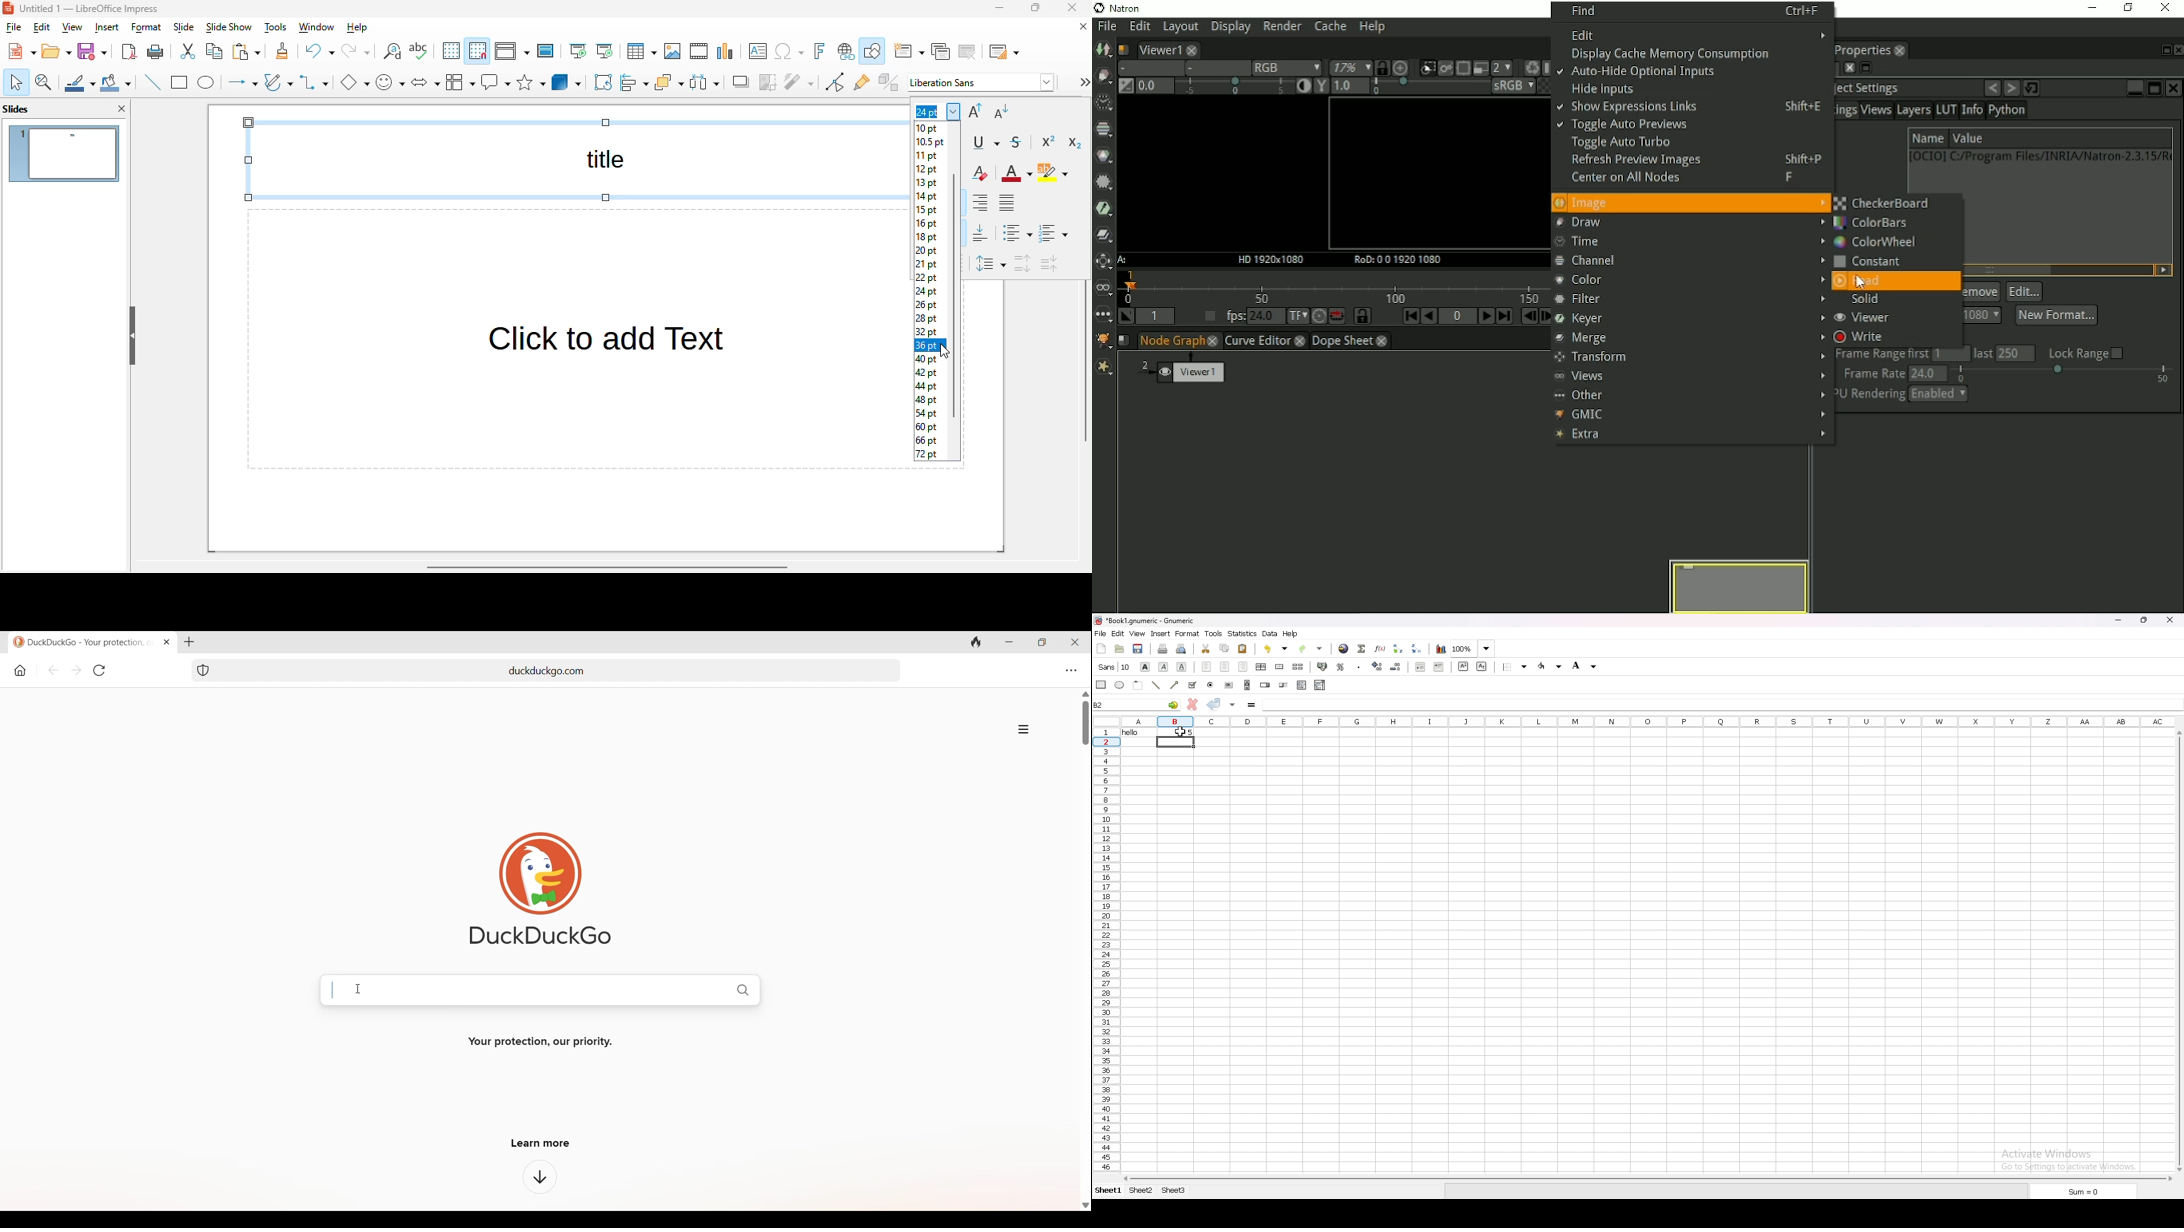  What do you see at coordinates (92, 51) in the screenshot?
I see `save` at bounding box center [92, 51].